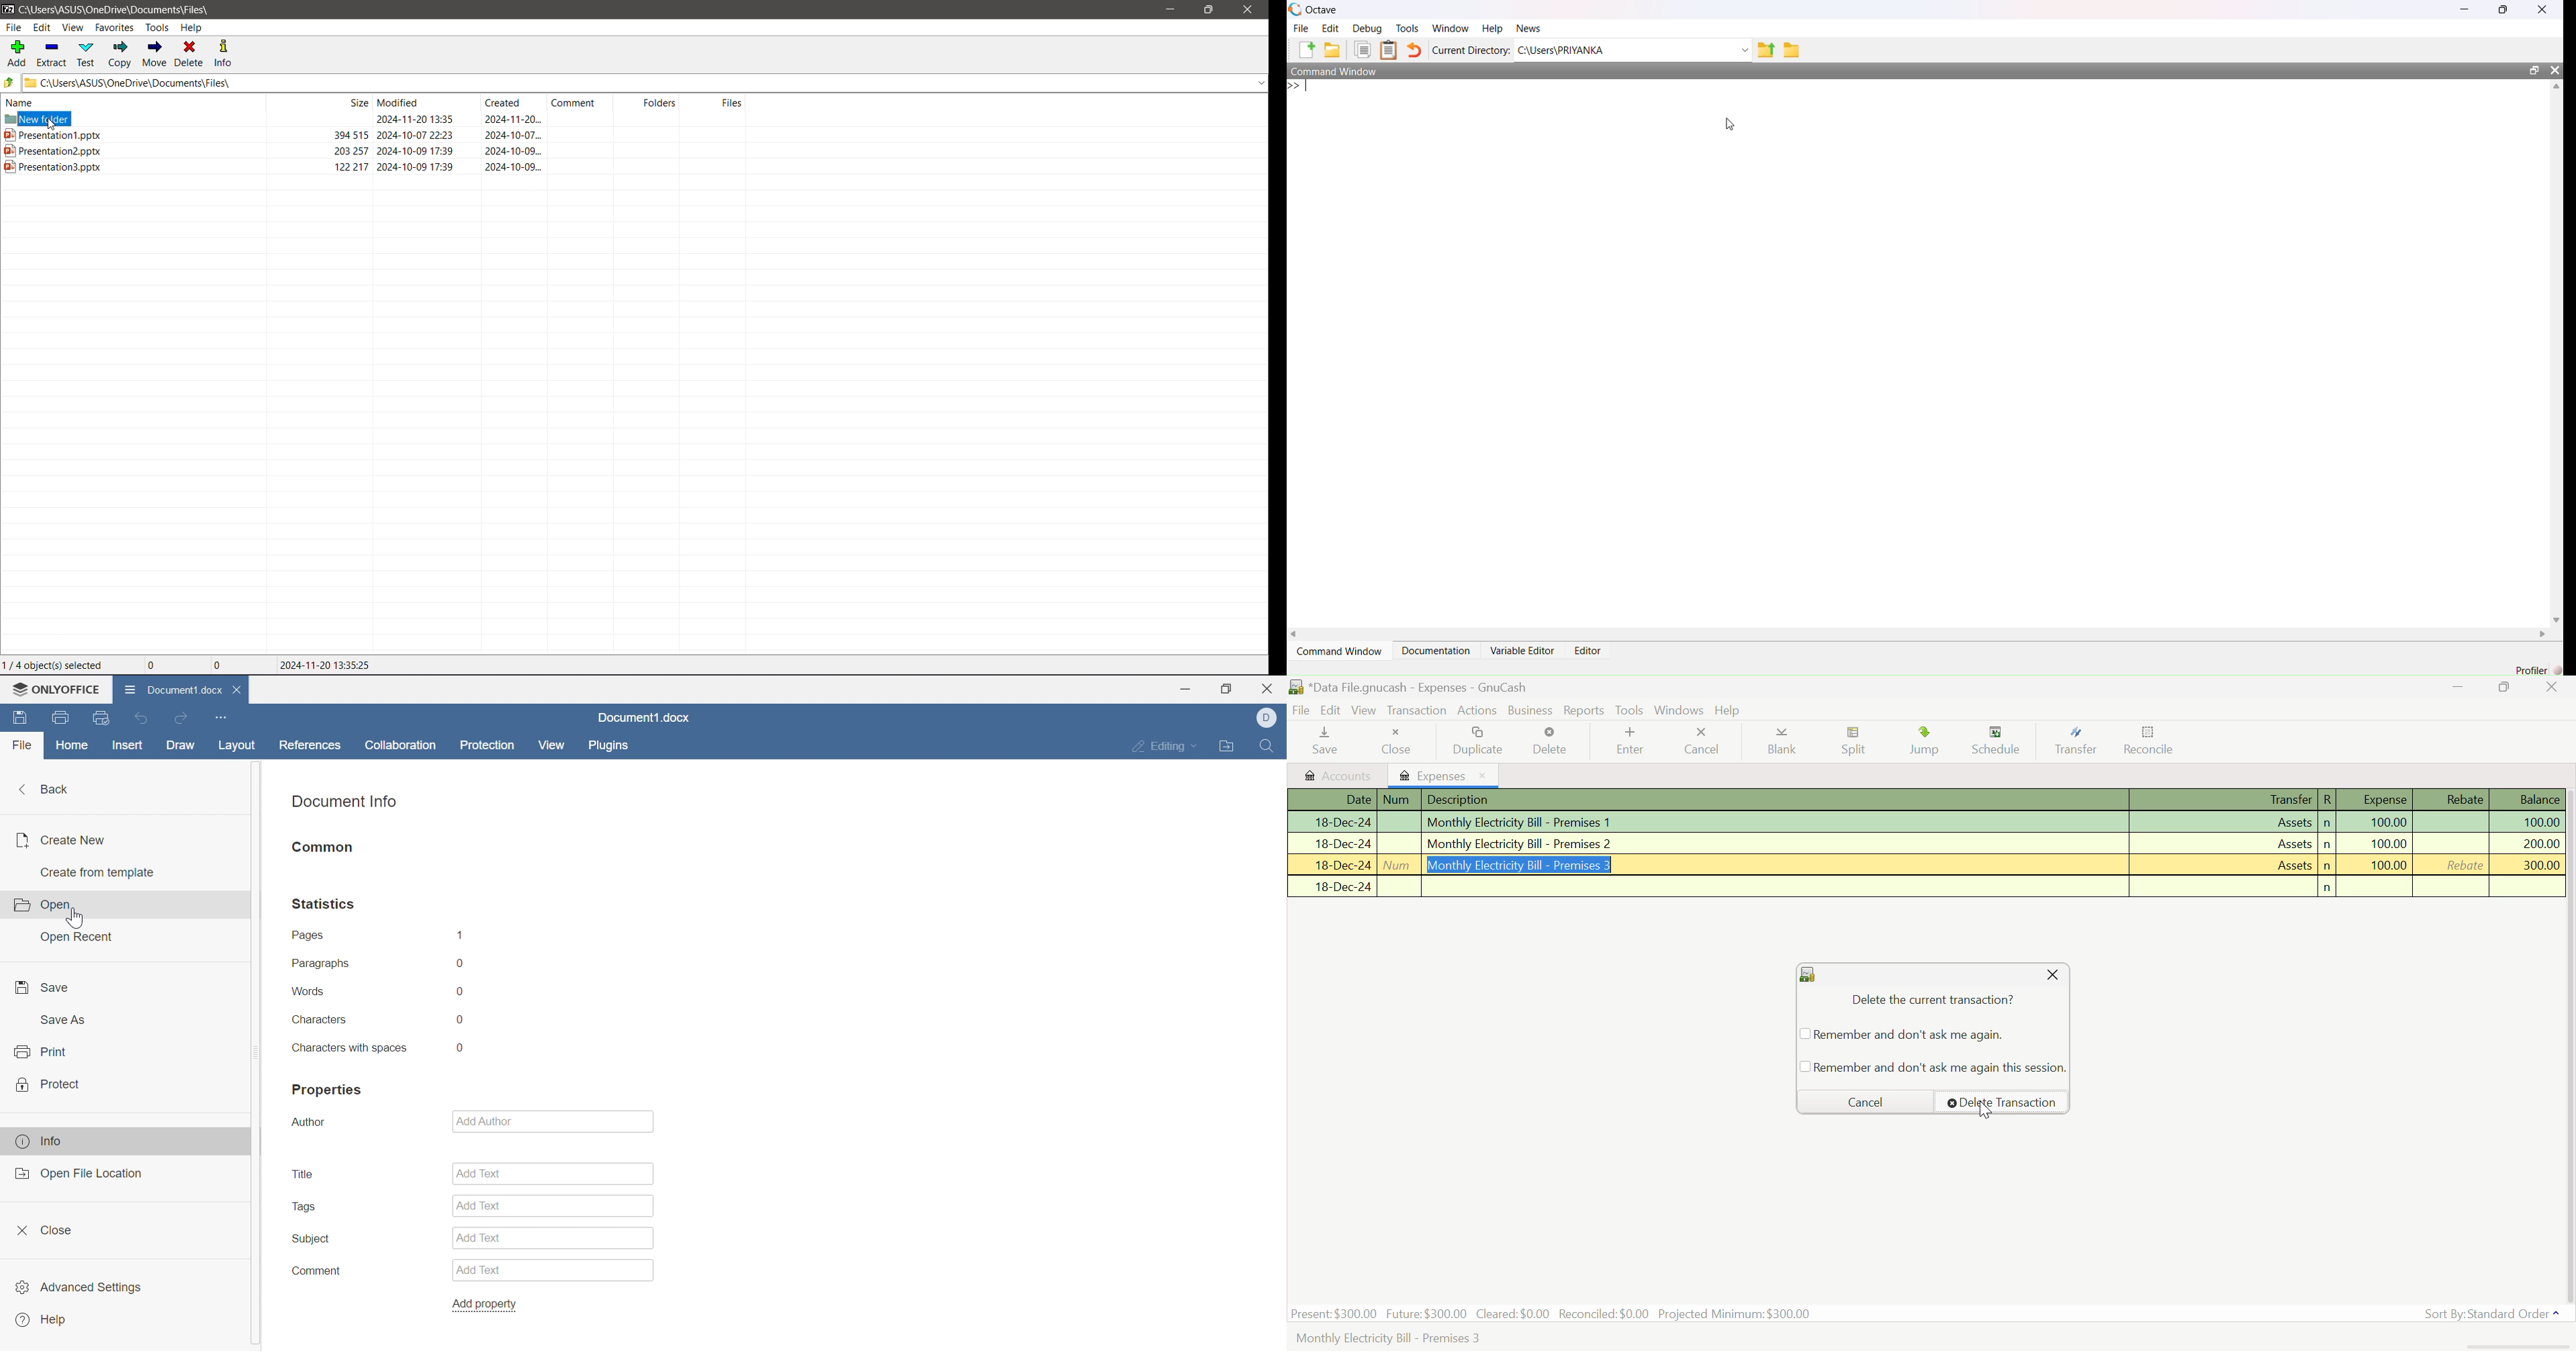 Image resolution: width=2576 pixels, height=1372 pixels. Describe the element at coordinates (156, 28) in the screenshot. I see `Tools` at that location.